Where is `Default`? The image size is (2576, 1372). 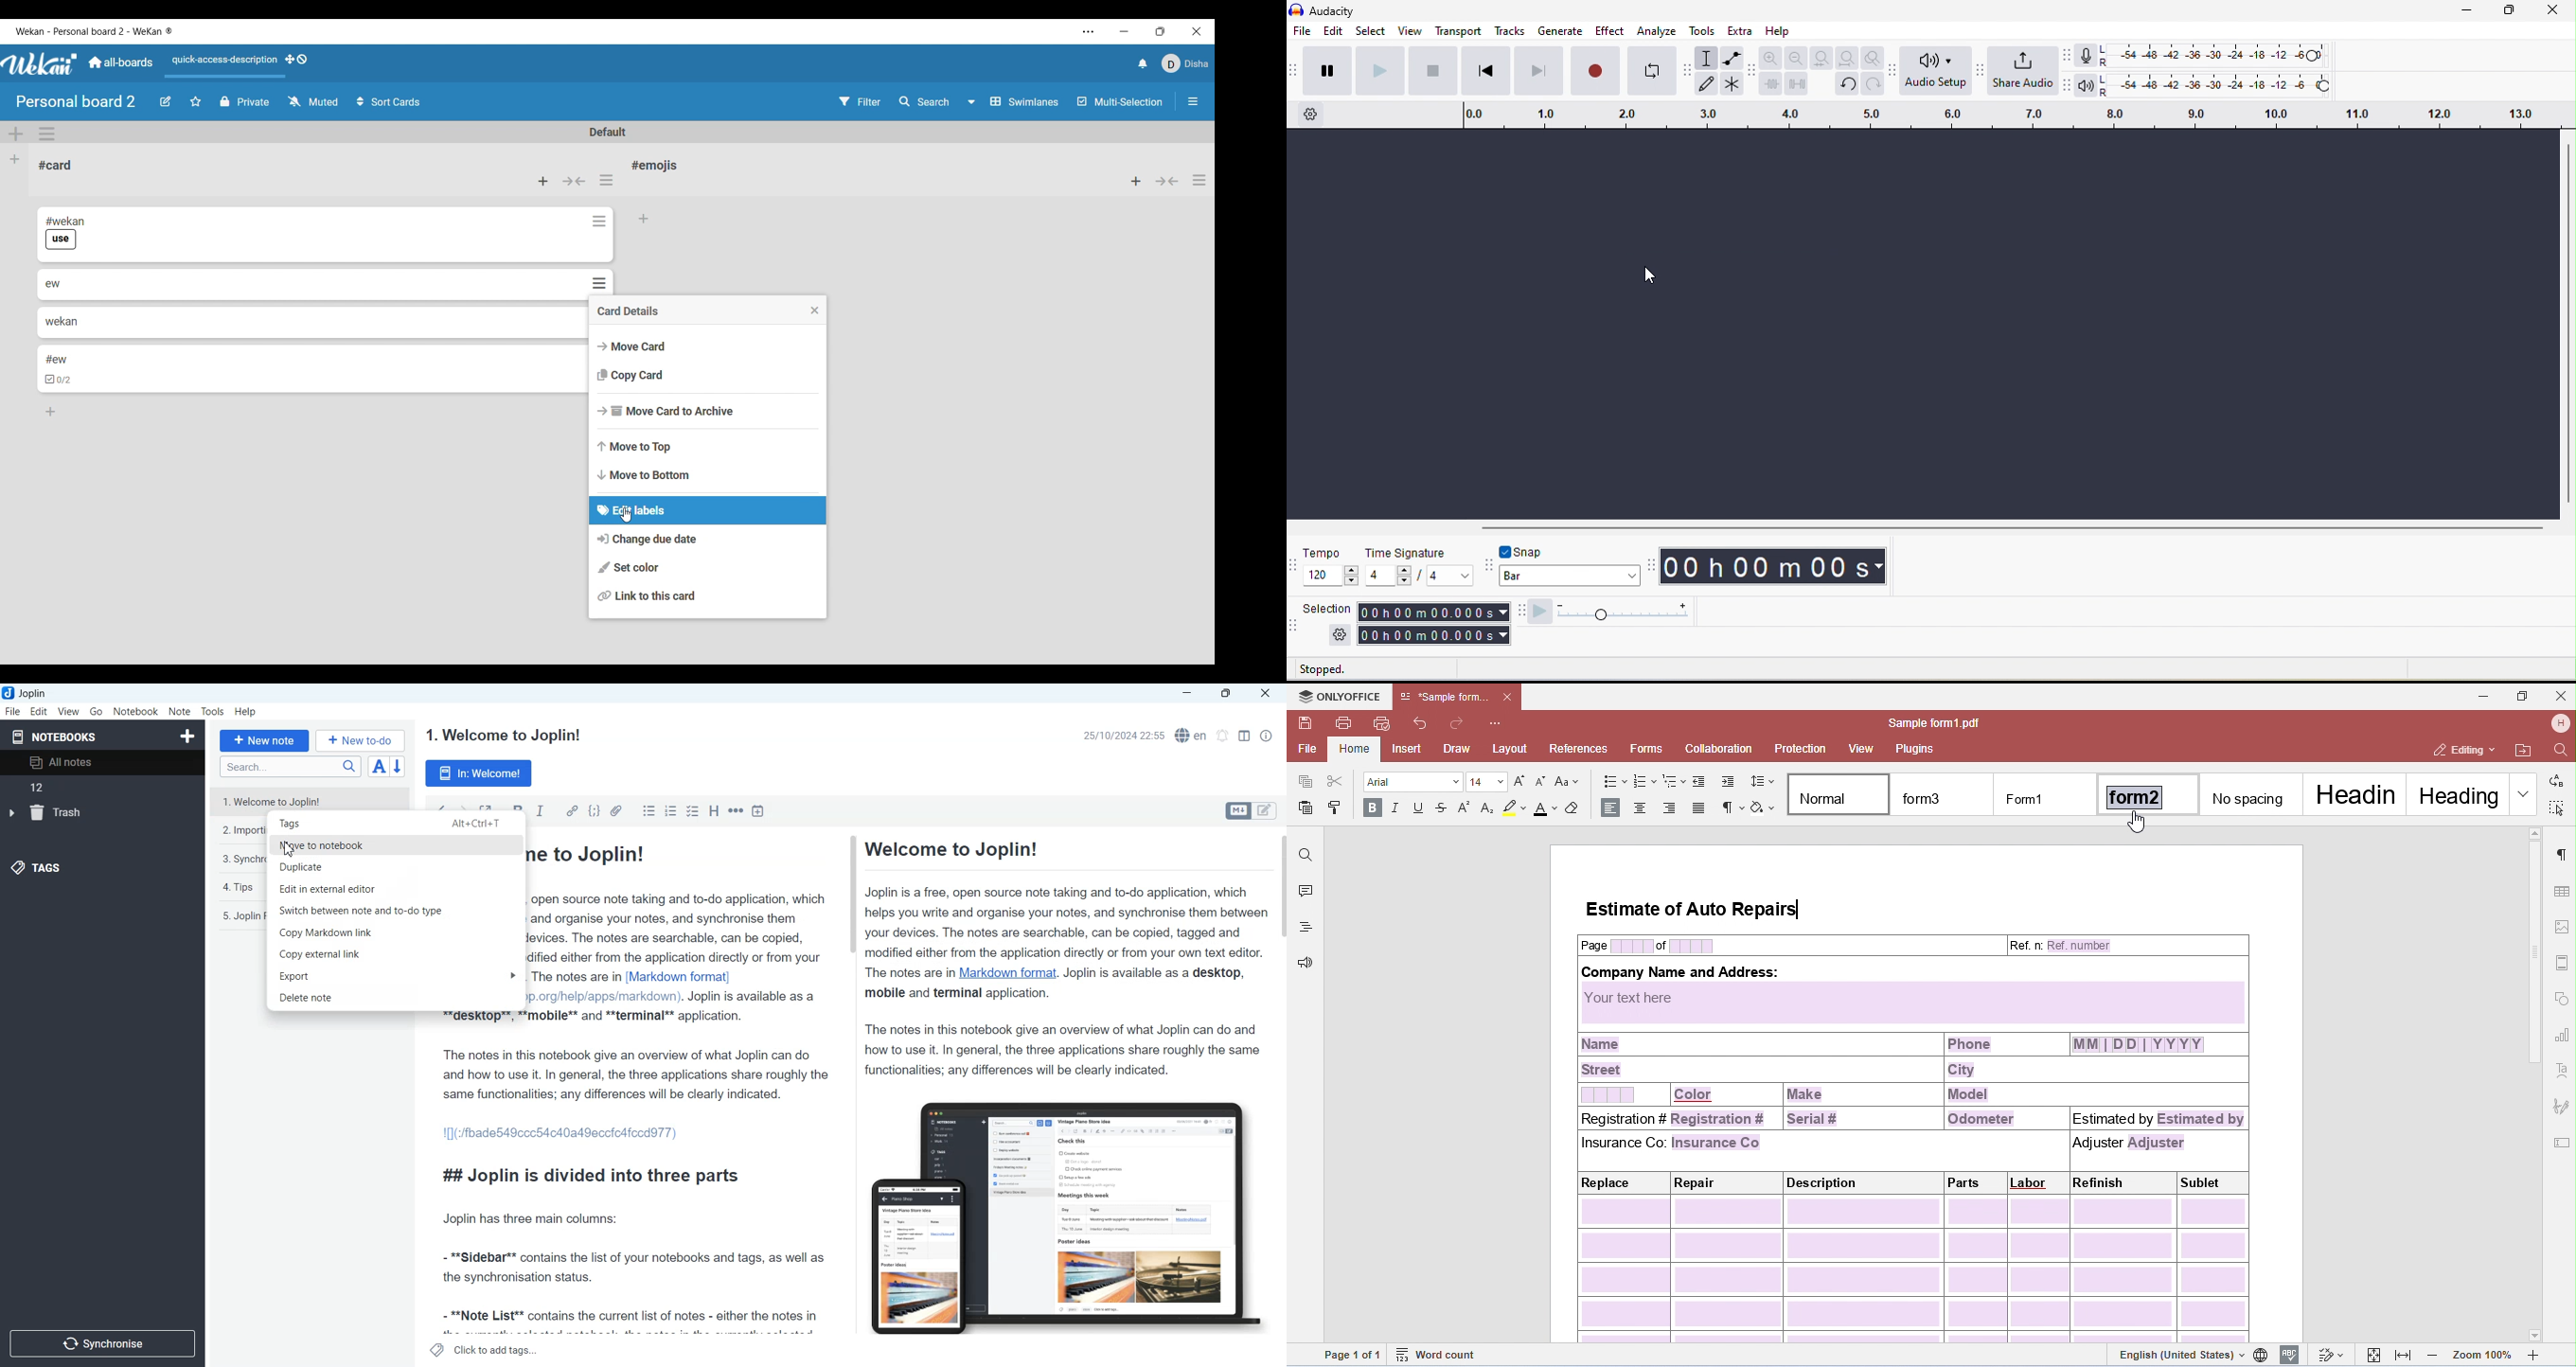
Default is located at coordinates (607, 132).